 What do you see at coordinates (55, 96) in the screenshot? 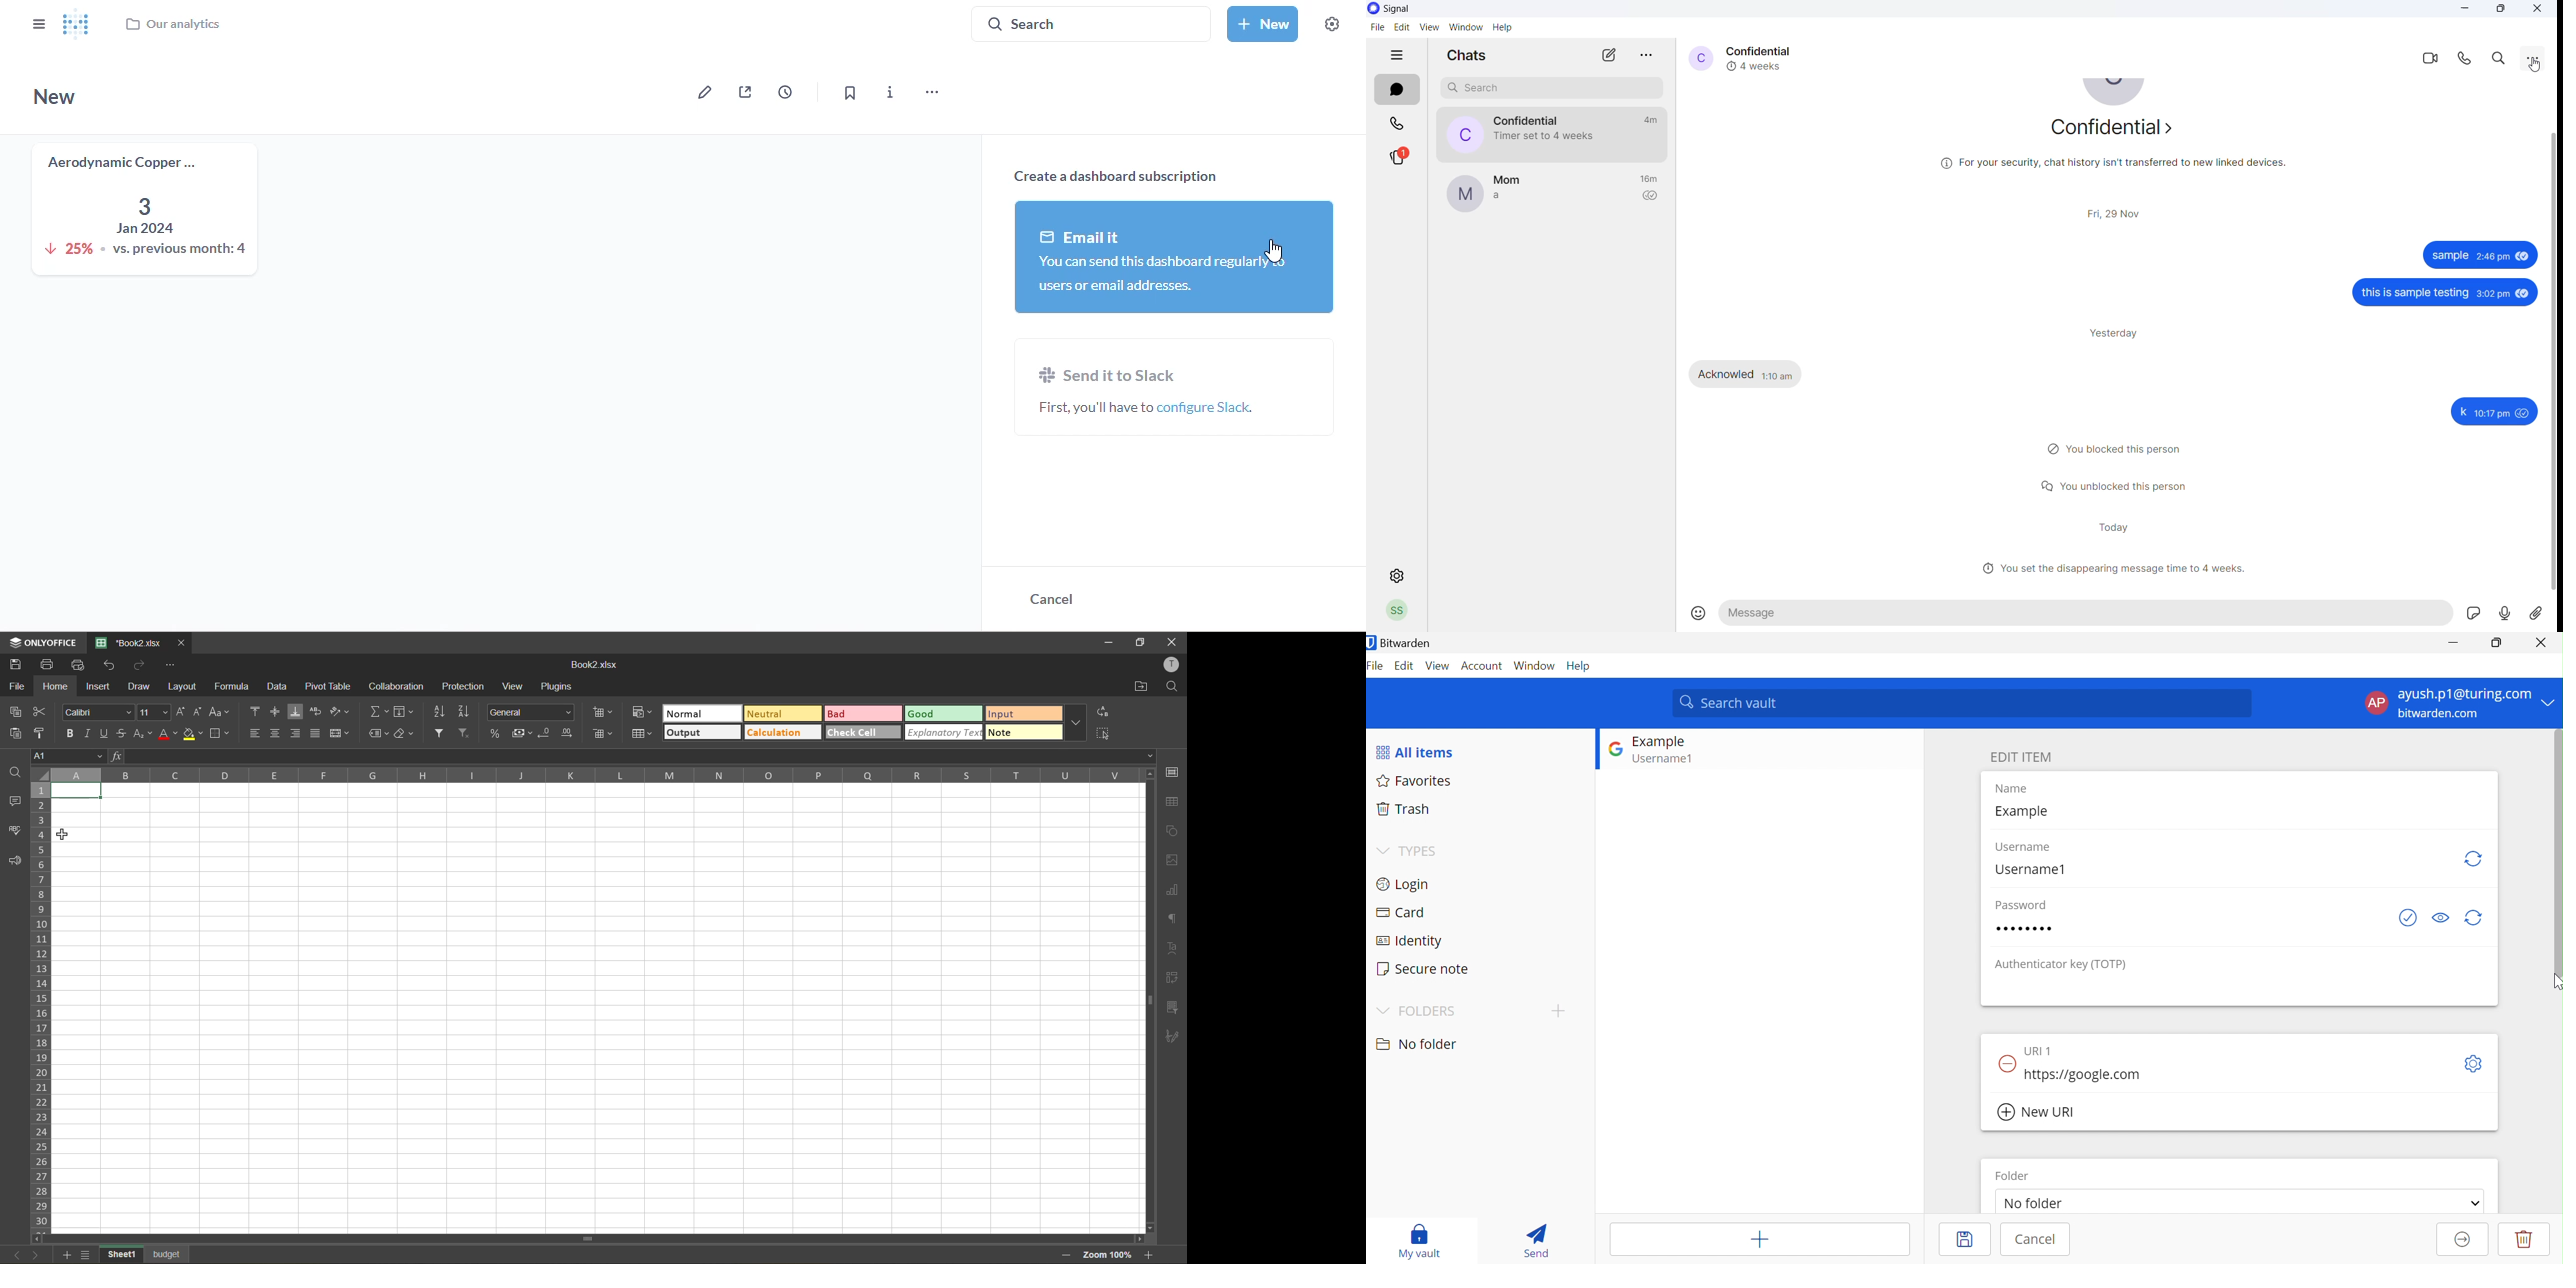
I see `new` at bounding box center [55, 96].